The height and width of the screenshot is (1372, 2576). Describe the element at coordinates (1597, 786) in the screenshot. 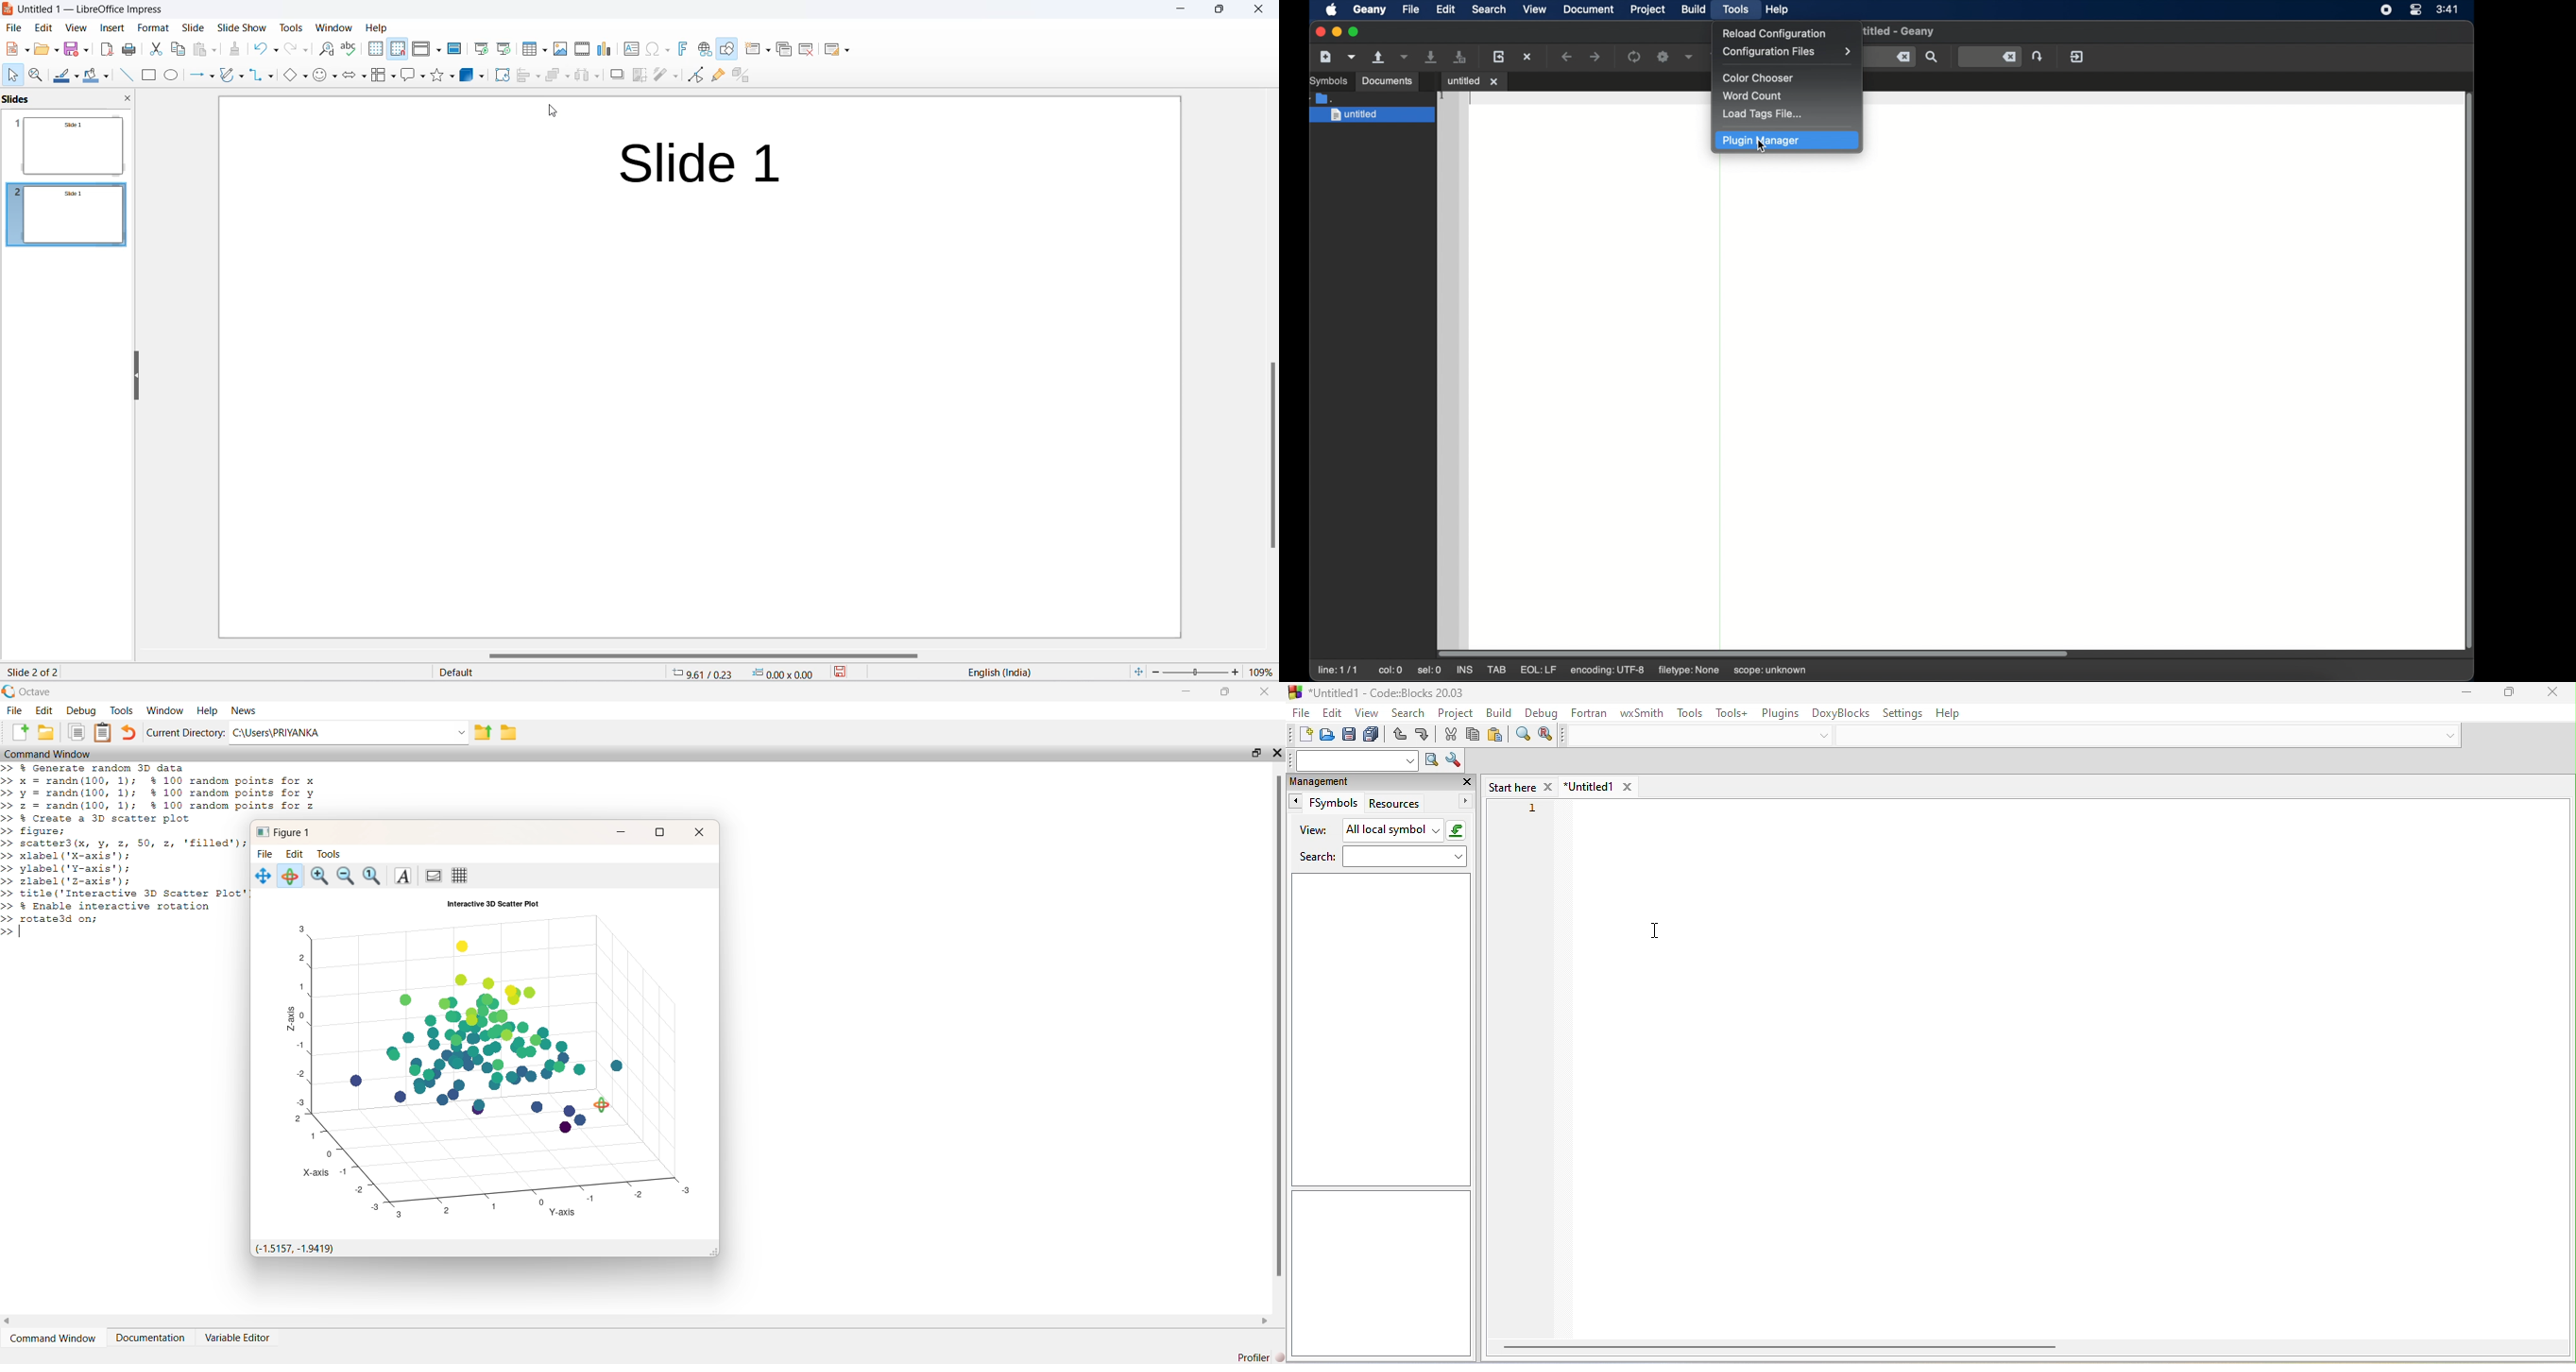

I see `untitled1` at that location.